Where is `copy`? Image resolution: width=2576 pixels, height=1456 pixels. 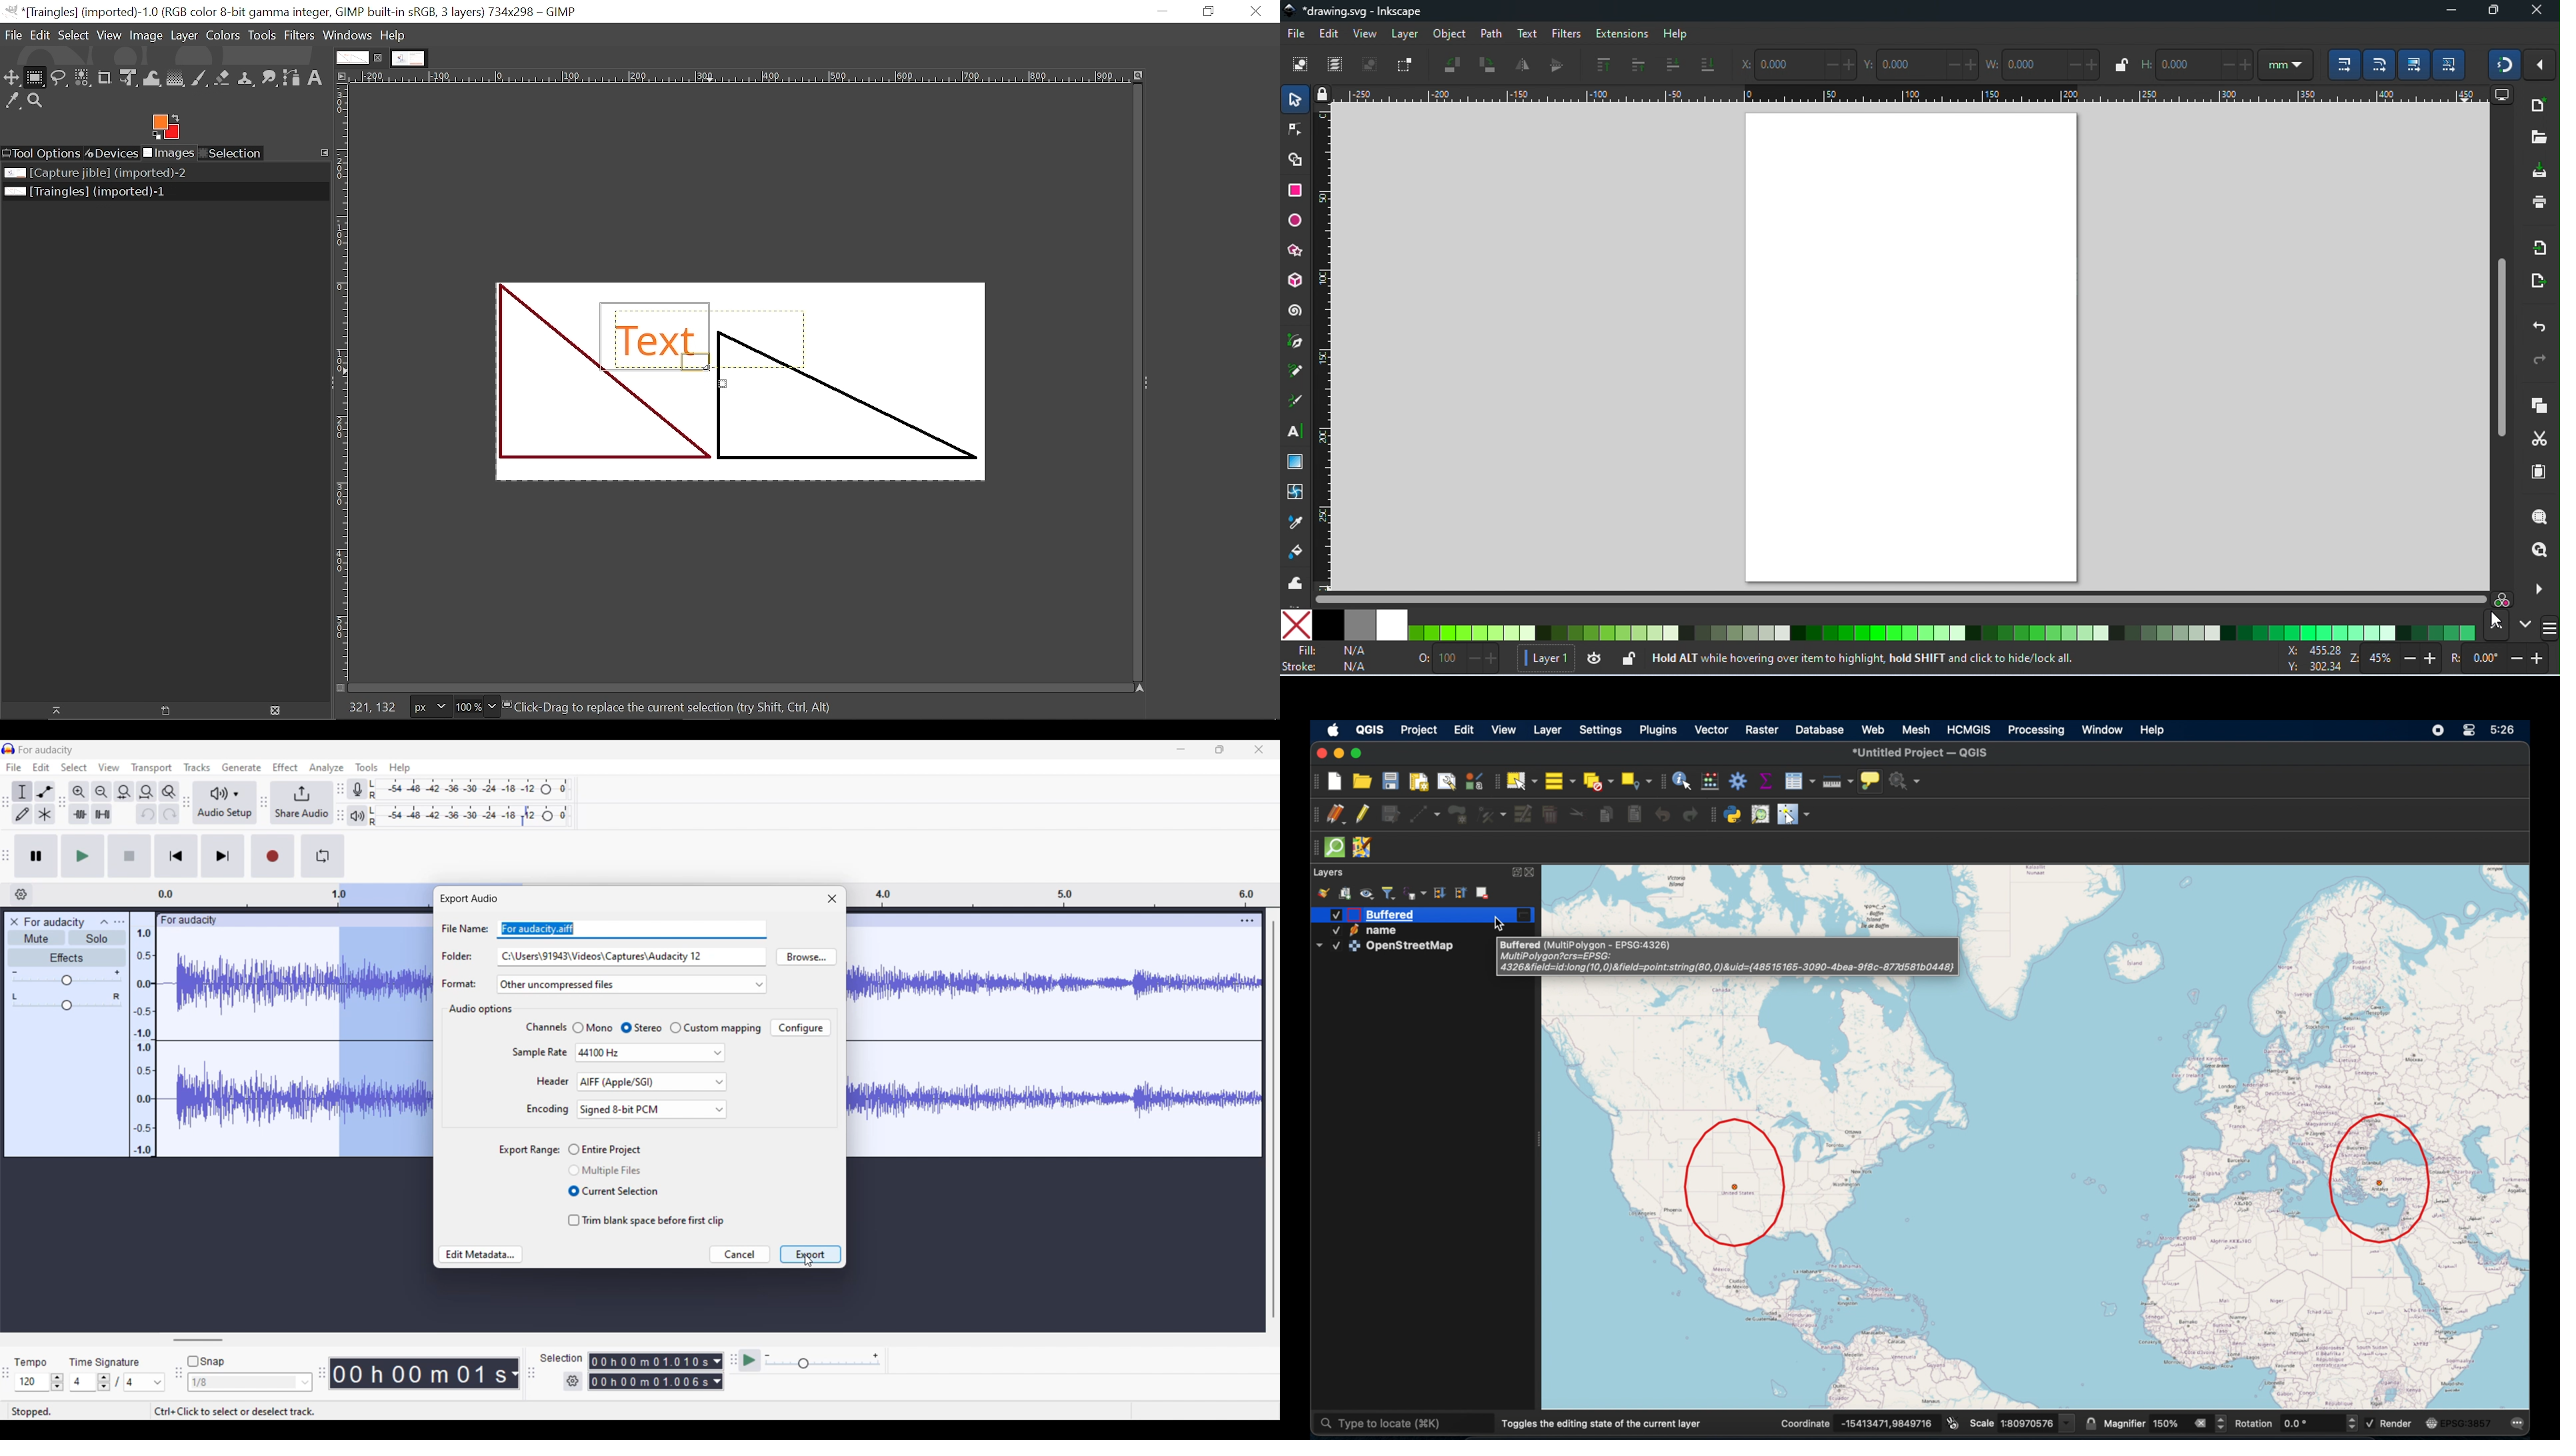 copy is located at coordinates (2539, 407).